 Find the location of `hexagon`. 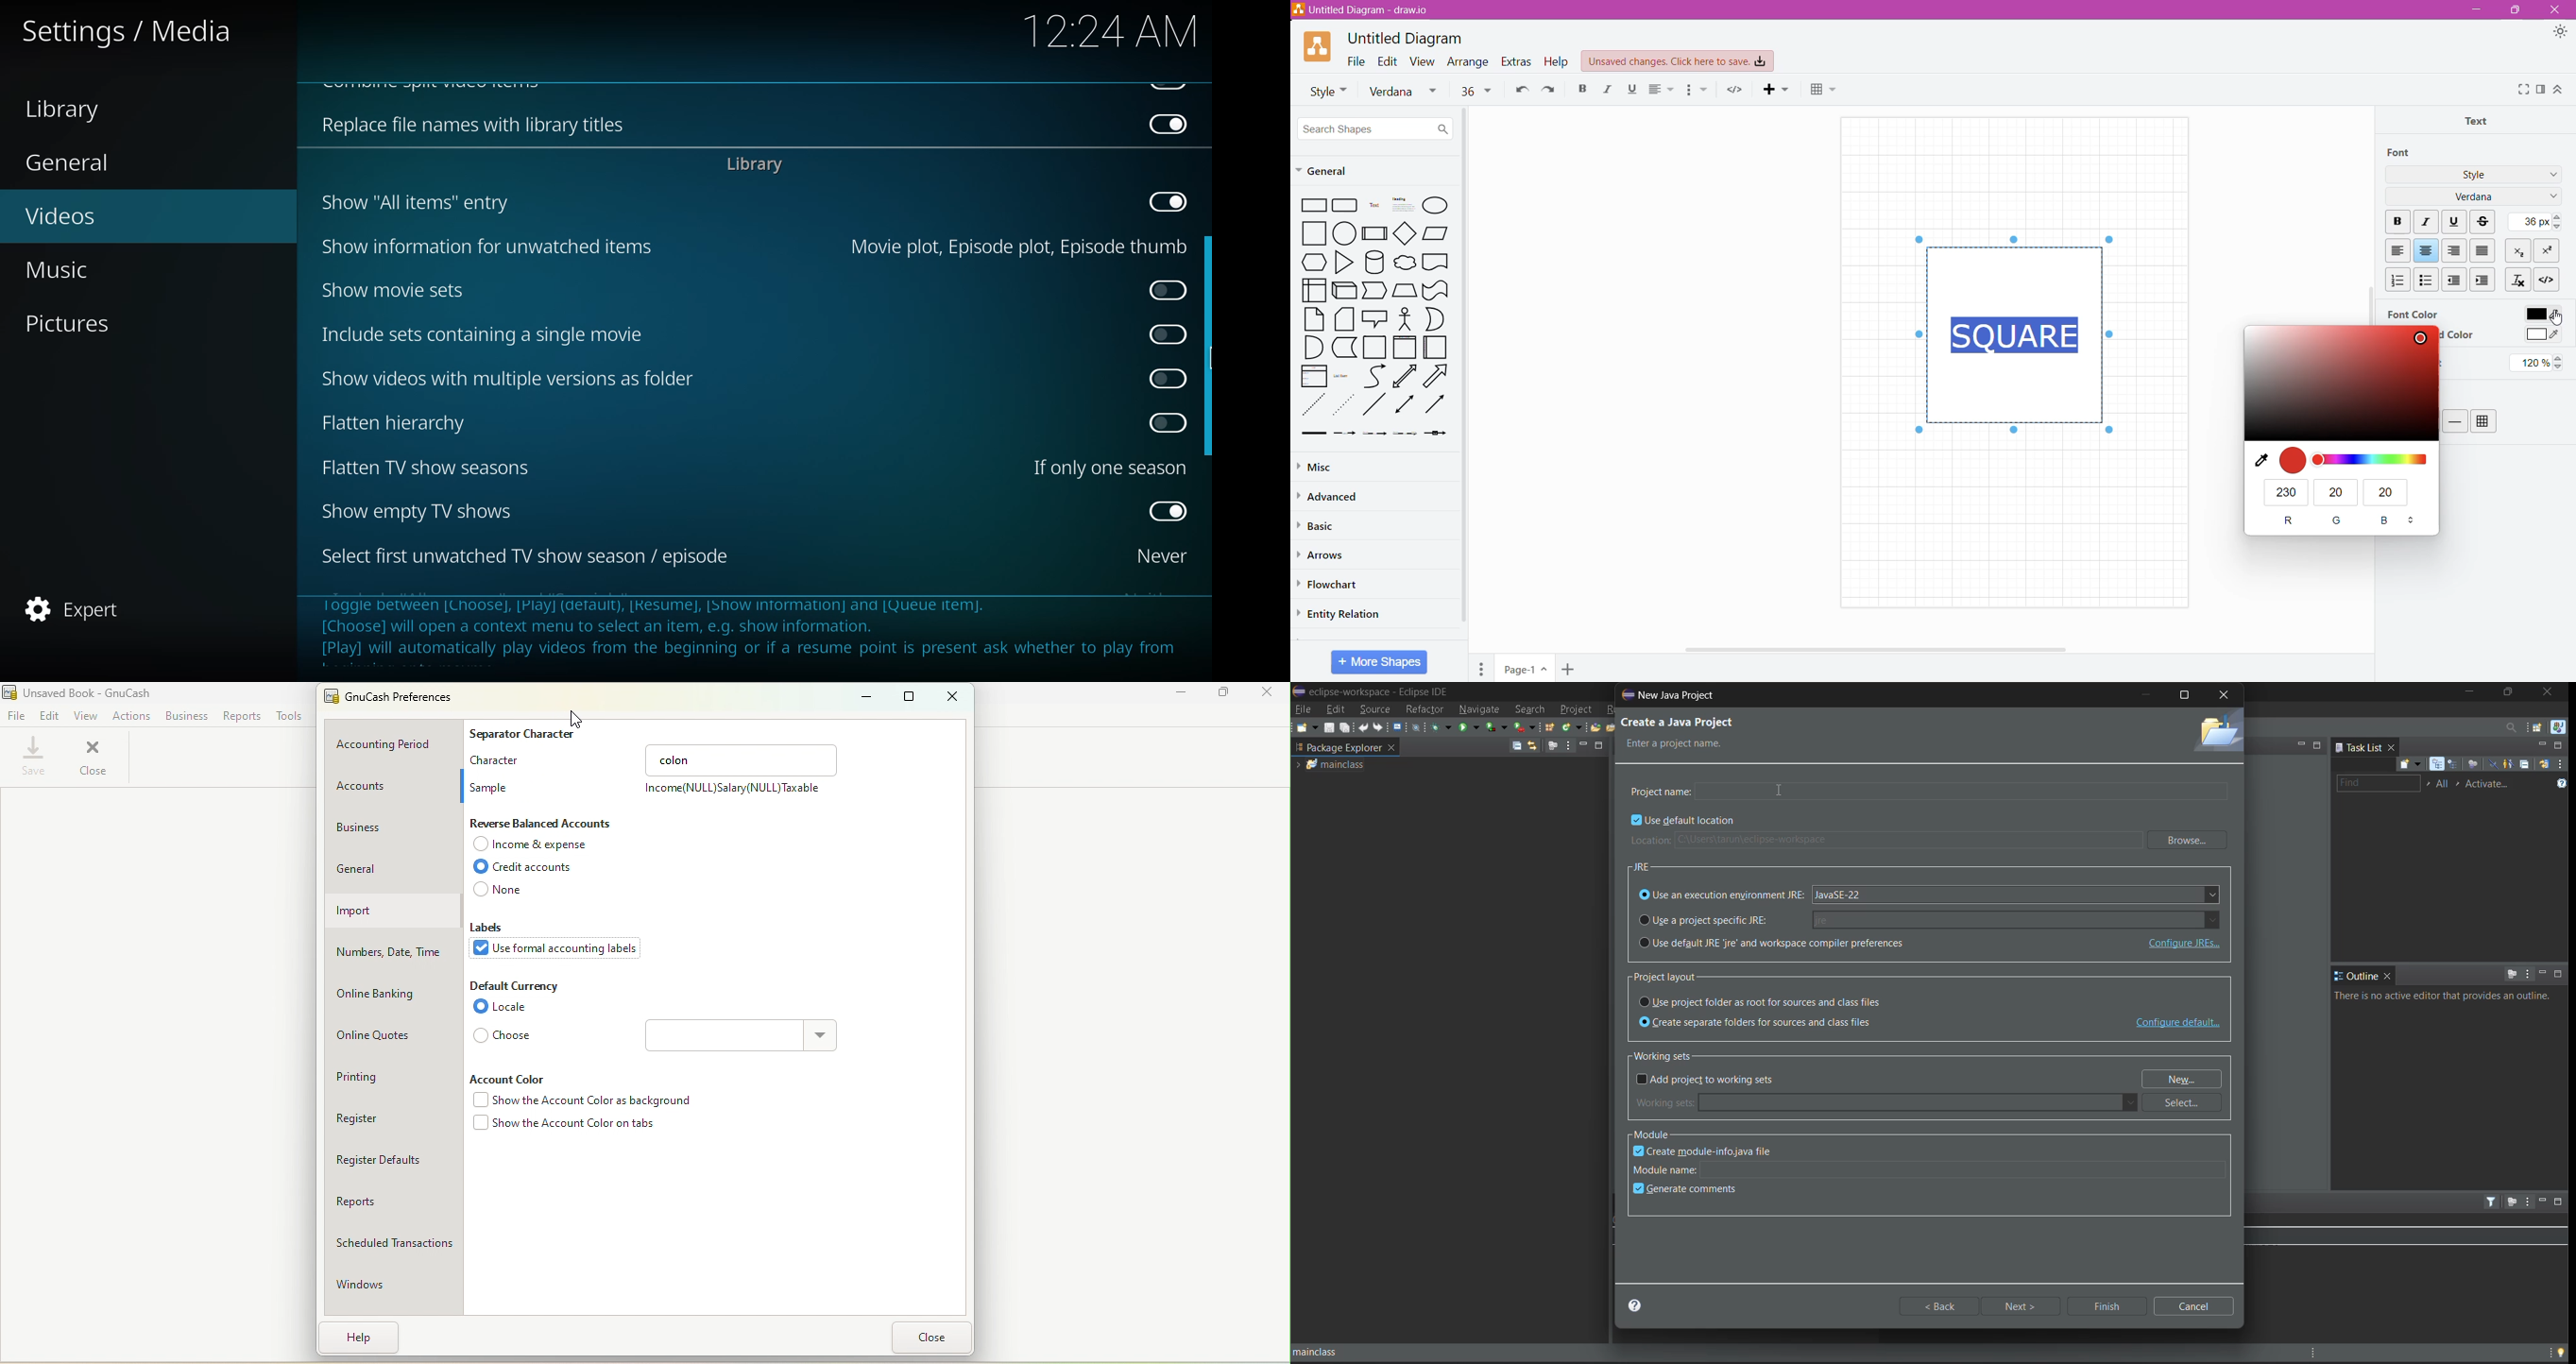

hexagon is located at coordinates (1313, 262).